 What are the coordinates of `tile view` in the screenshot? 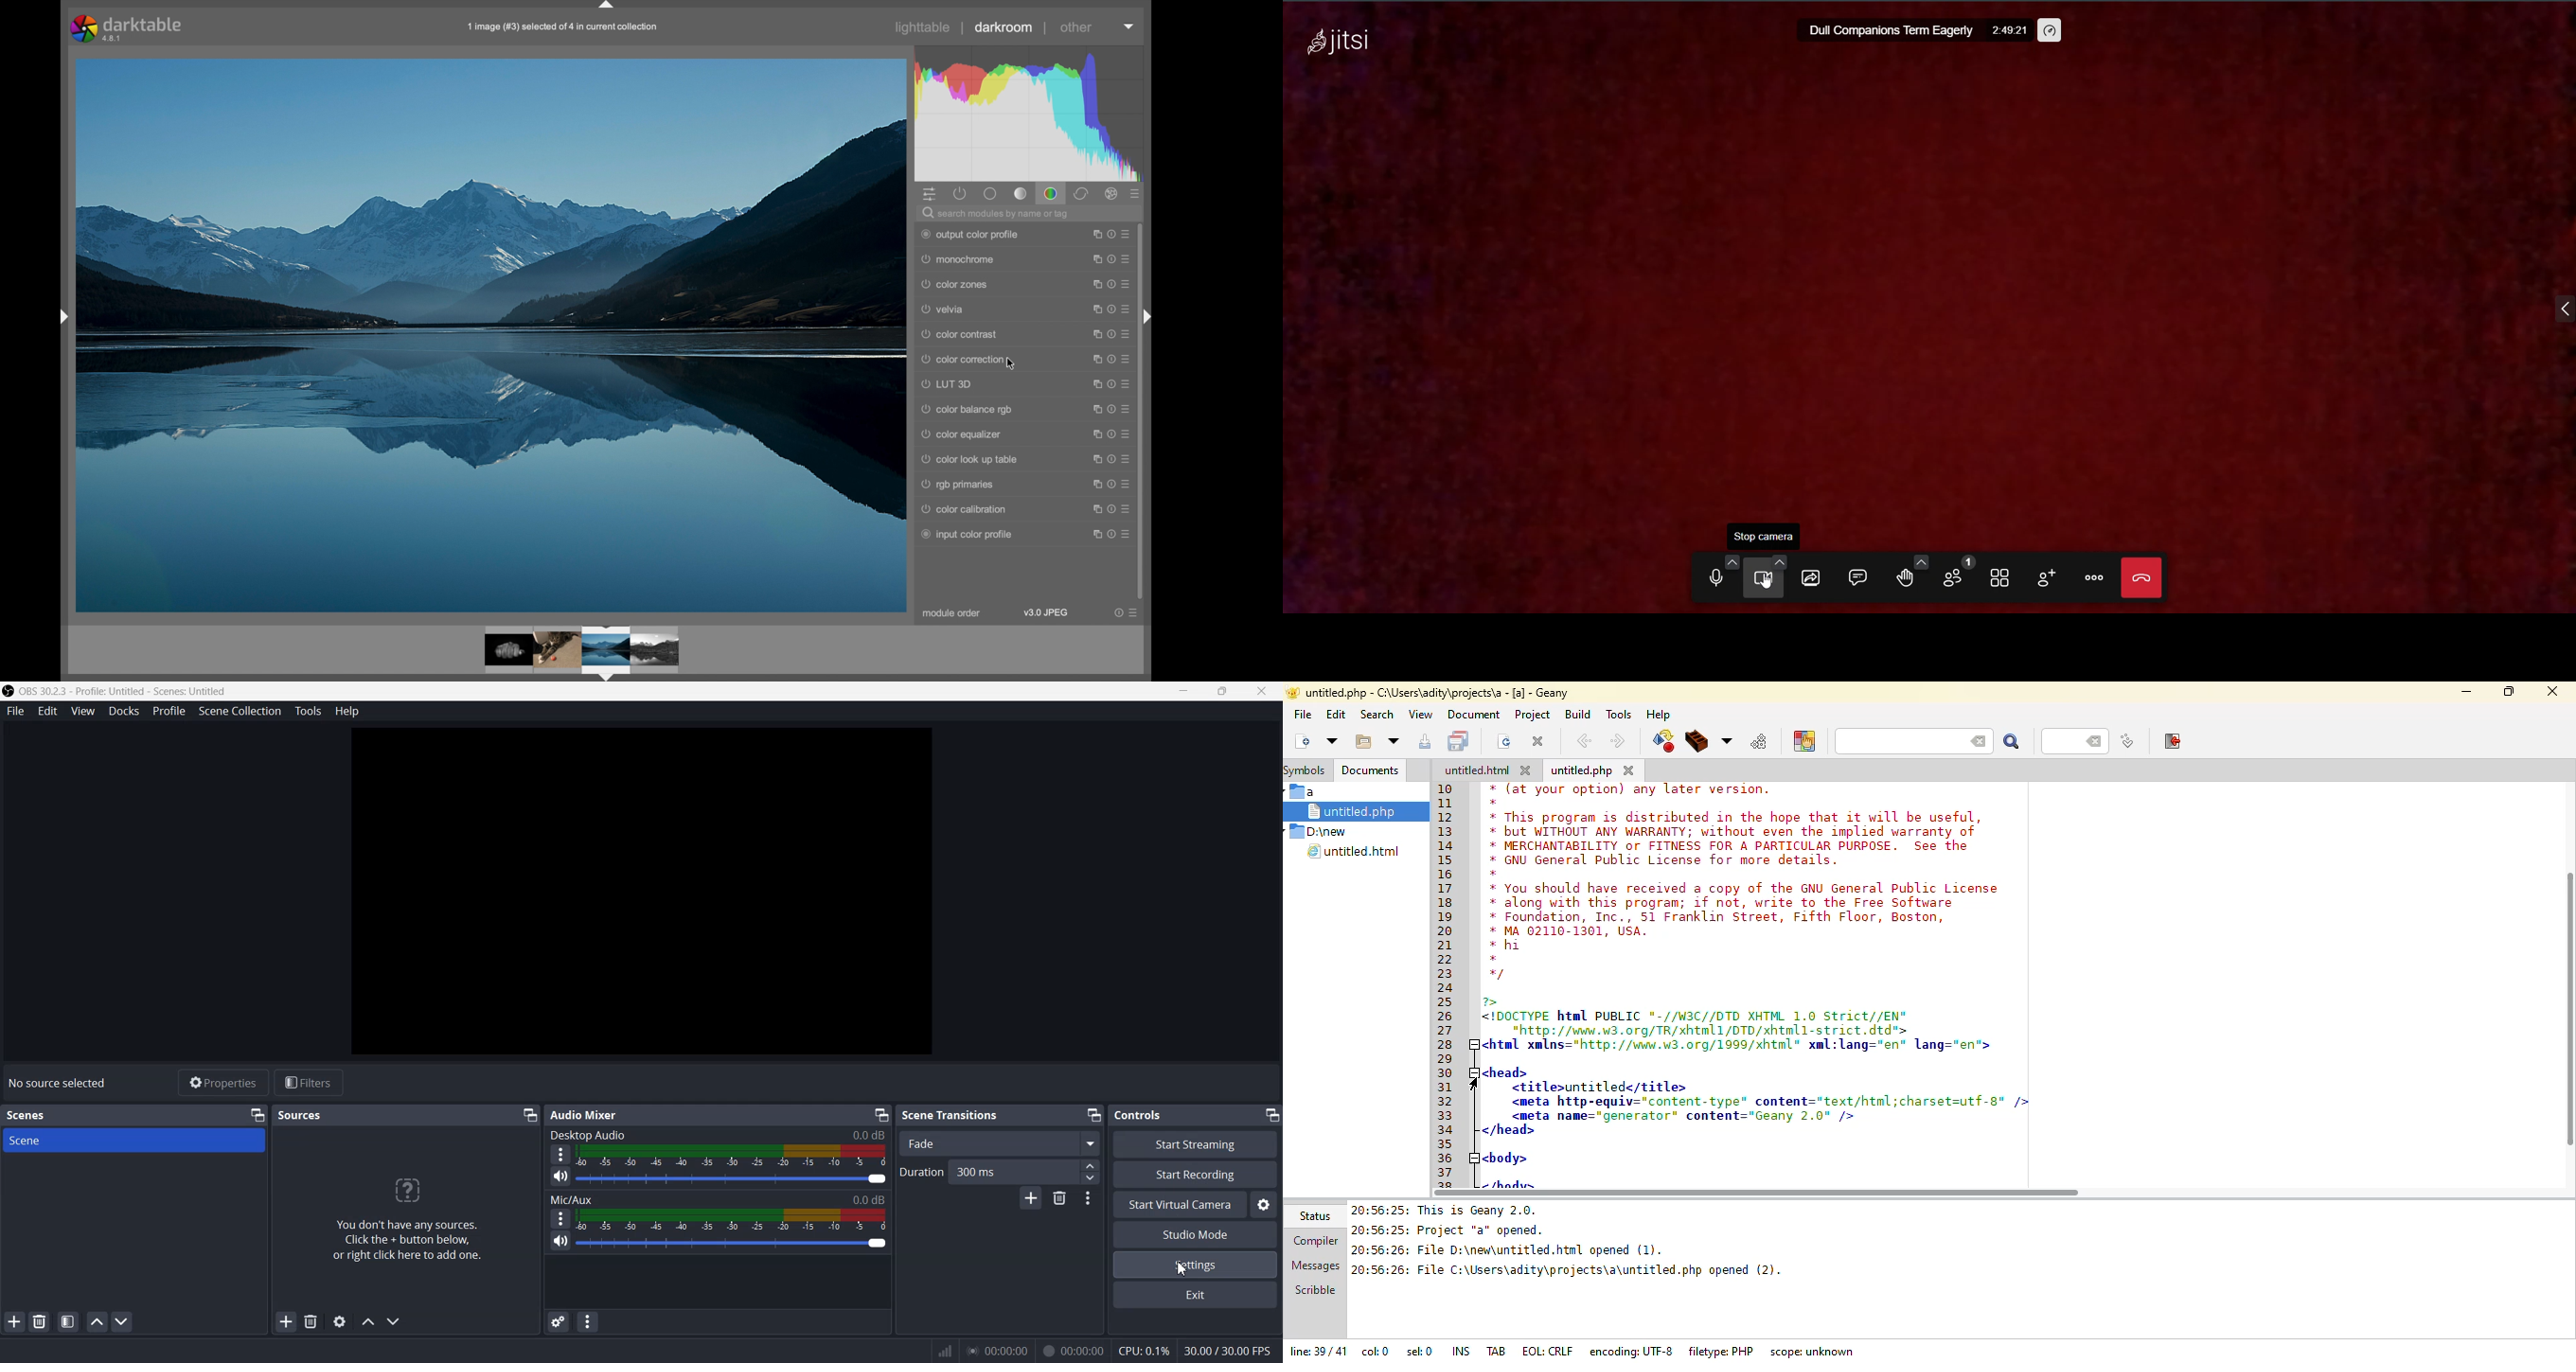 It's located at (2000, 578).